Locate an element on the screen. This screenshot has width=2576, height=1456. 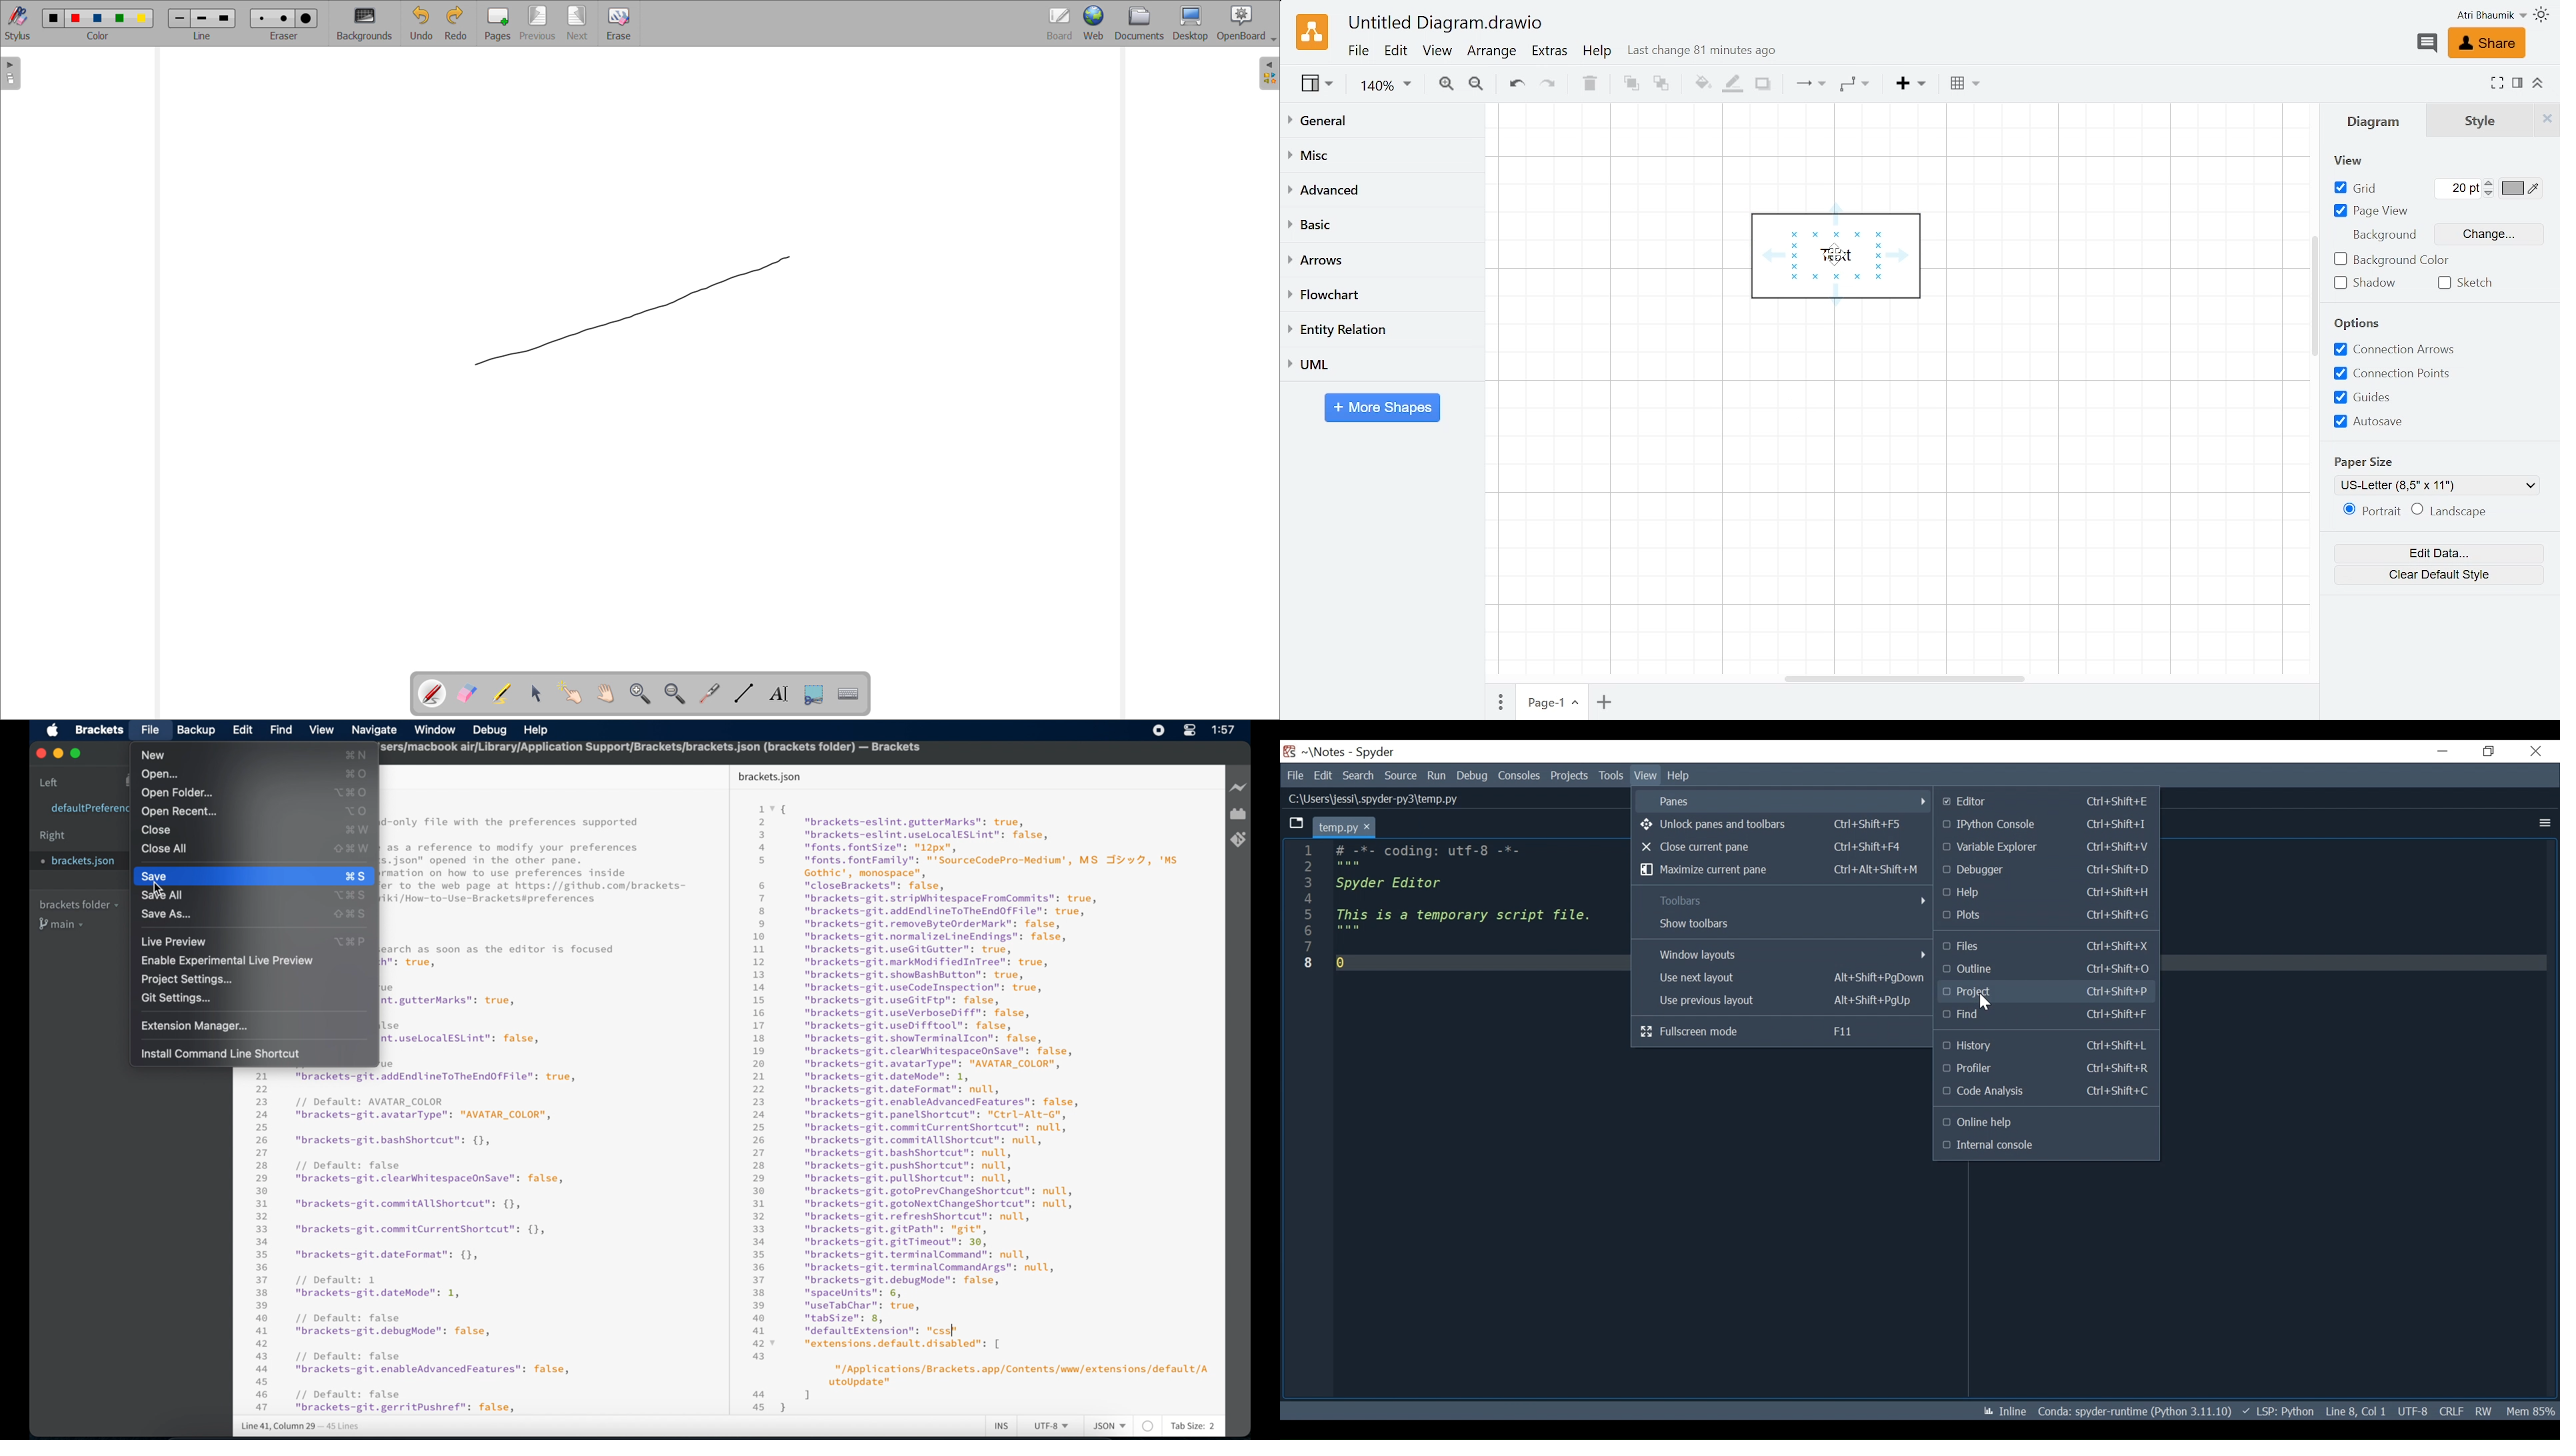
brackets is located at coordinates (100, 729).